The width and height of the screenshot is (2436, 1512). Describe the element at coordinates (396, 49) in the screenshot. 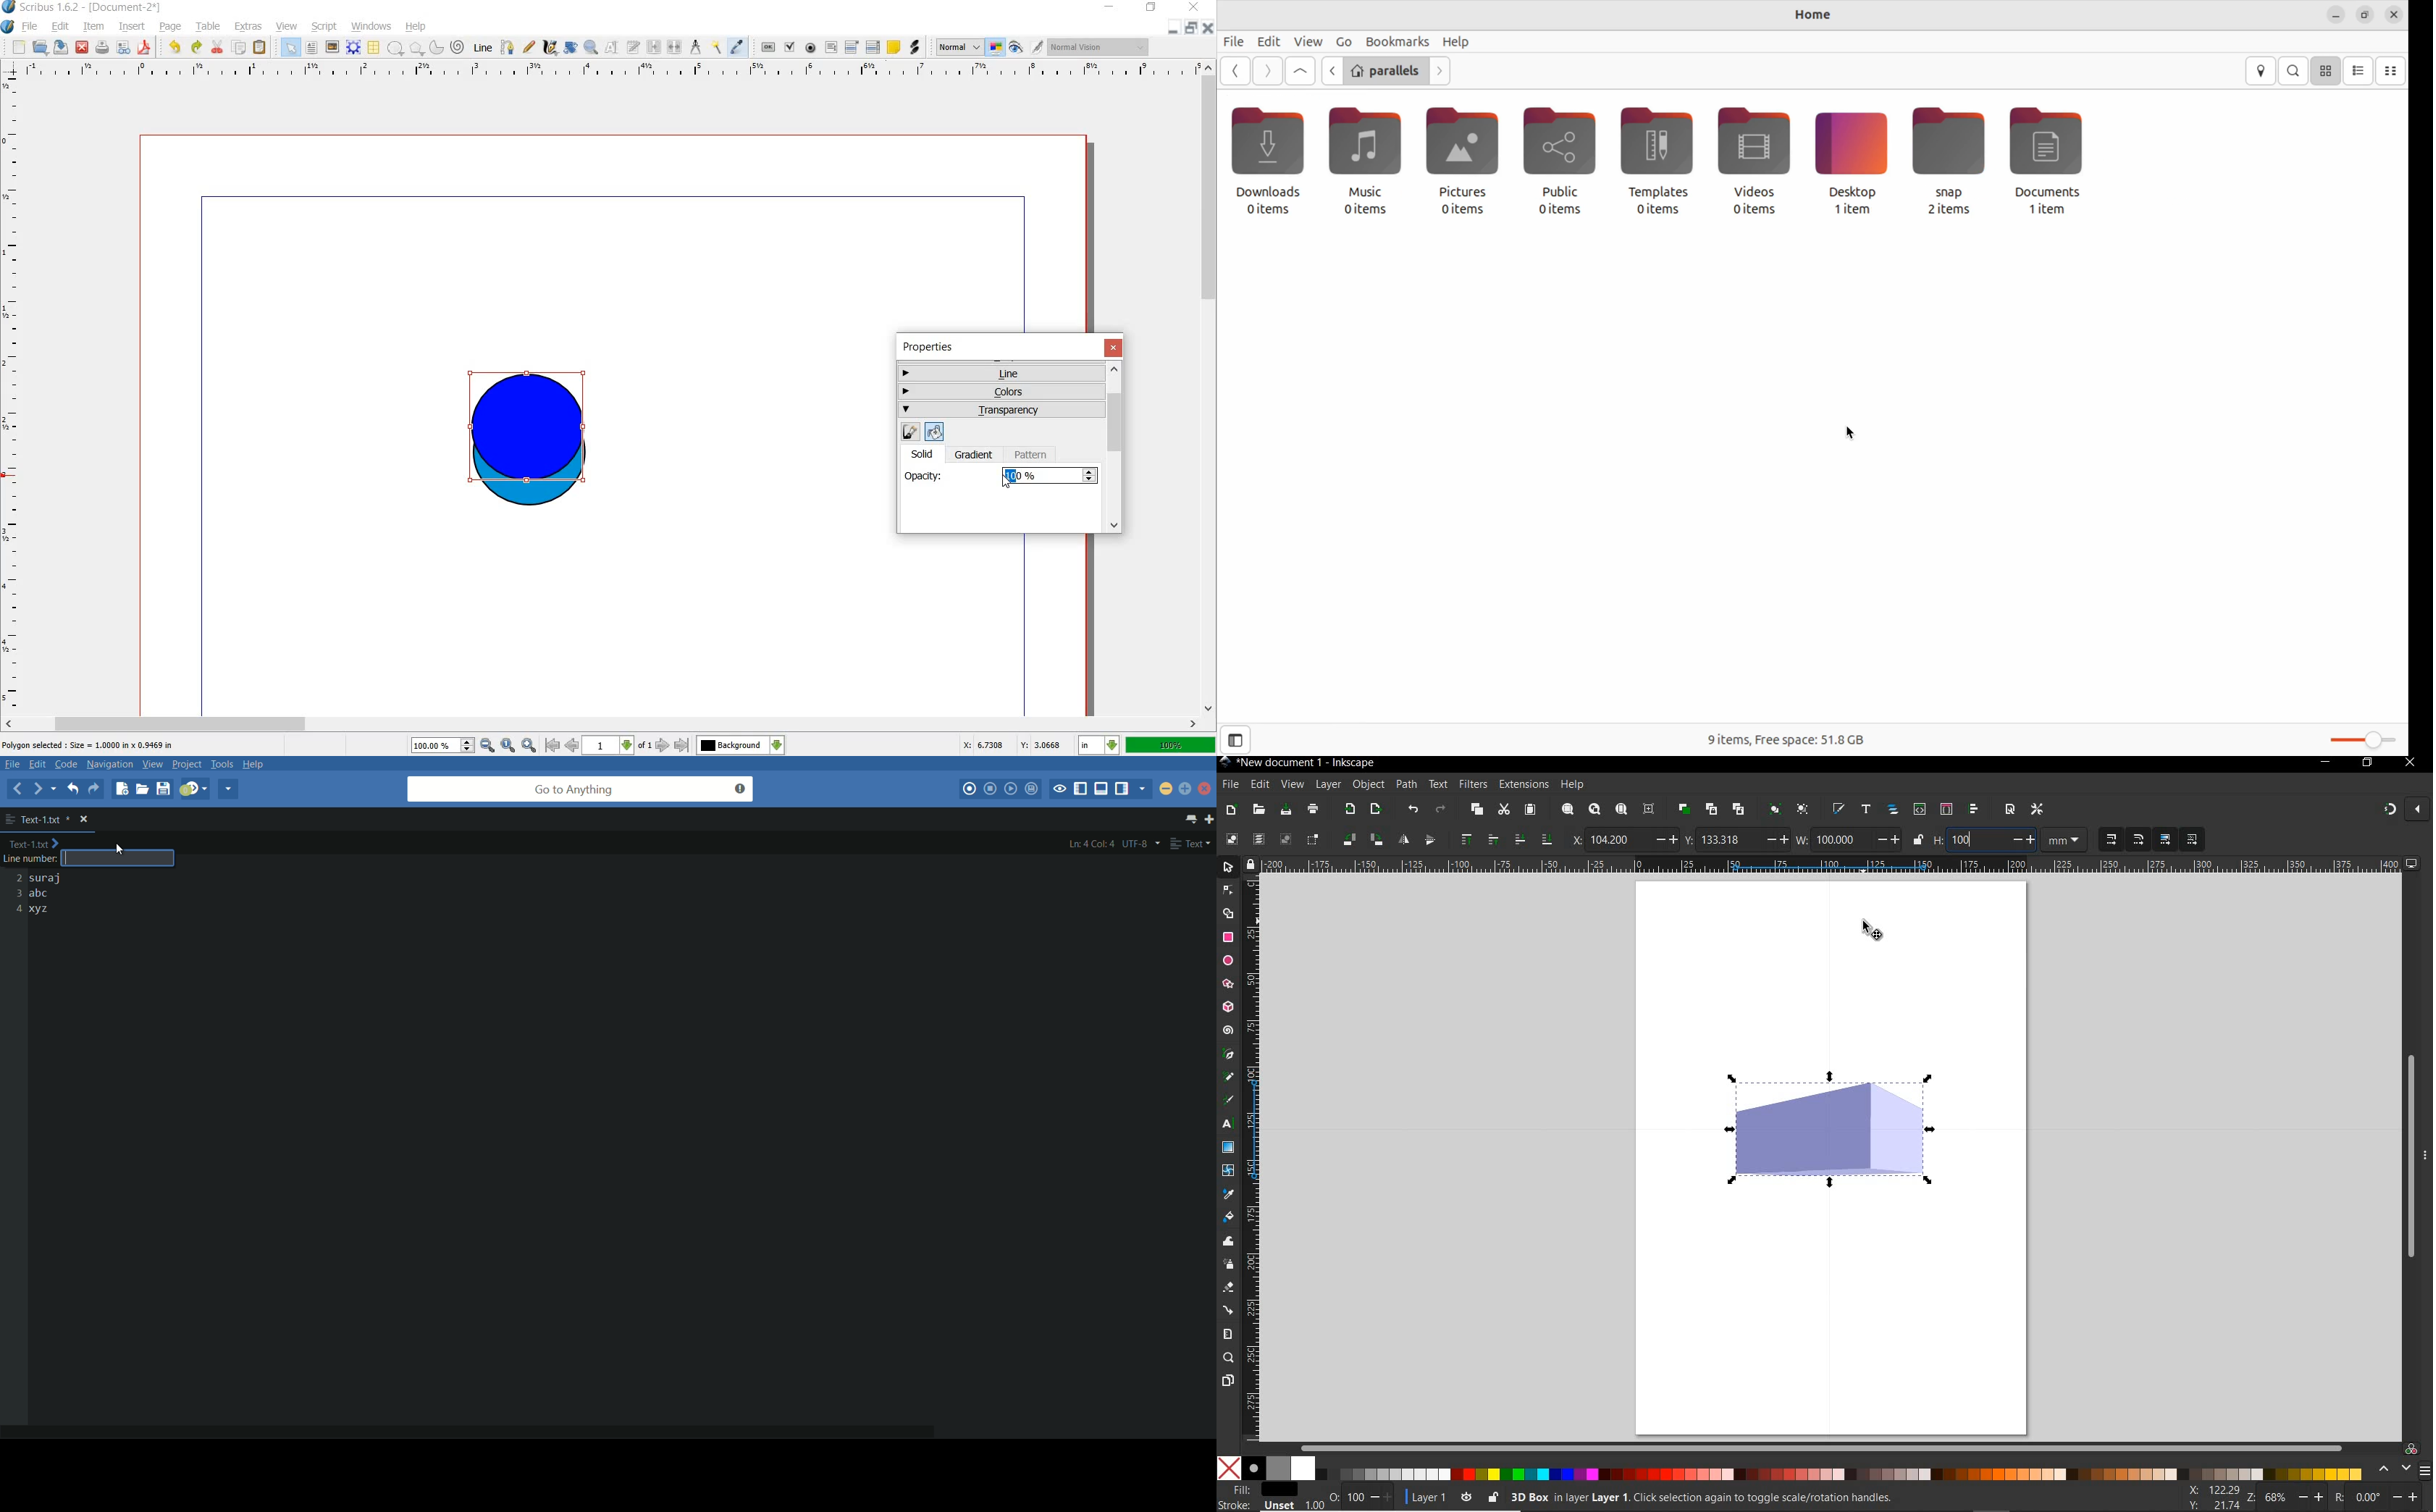

I see `shape` at that location.